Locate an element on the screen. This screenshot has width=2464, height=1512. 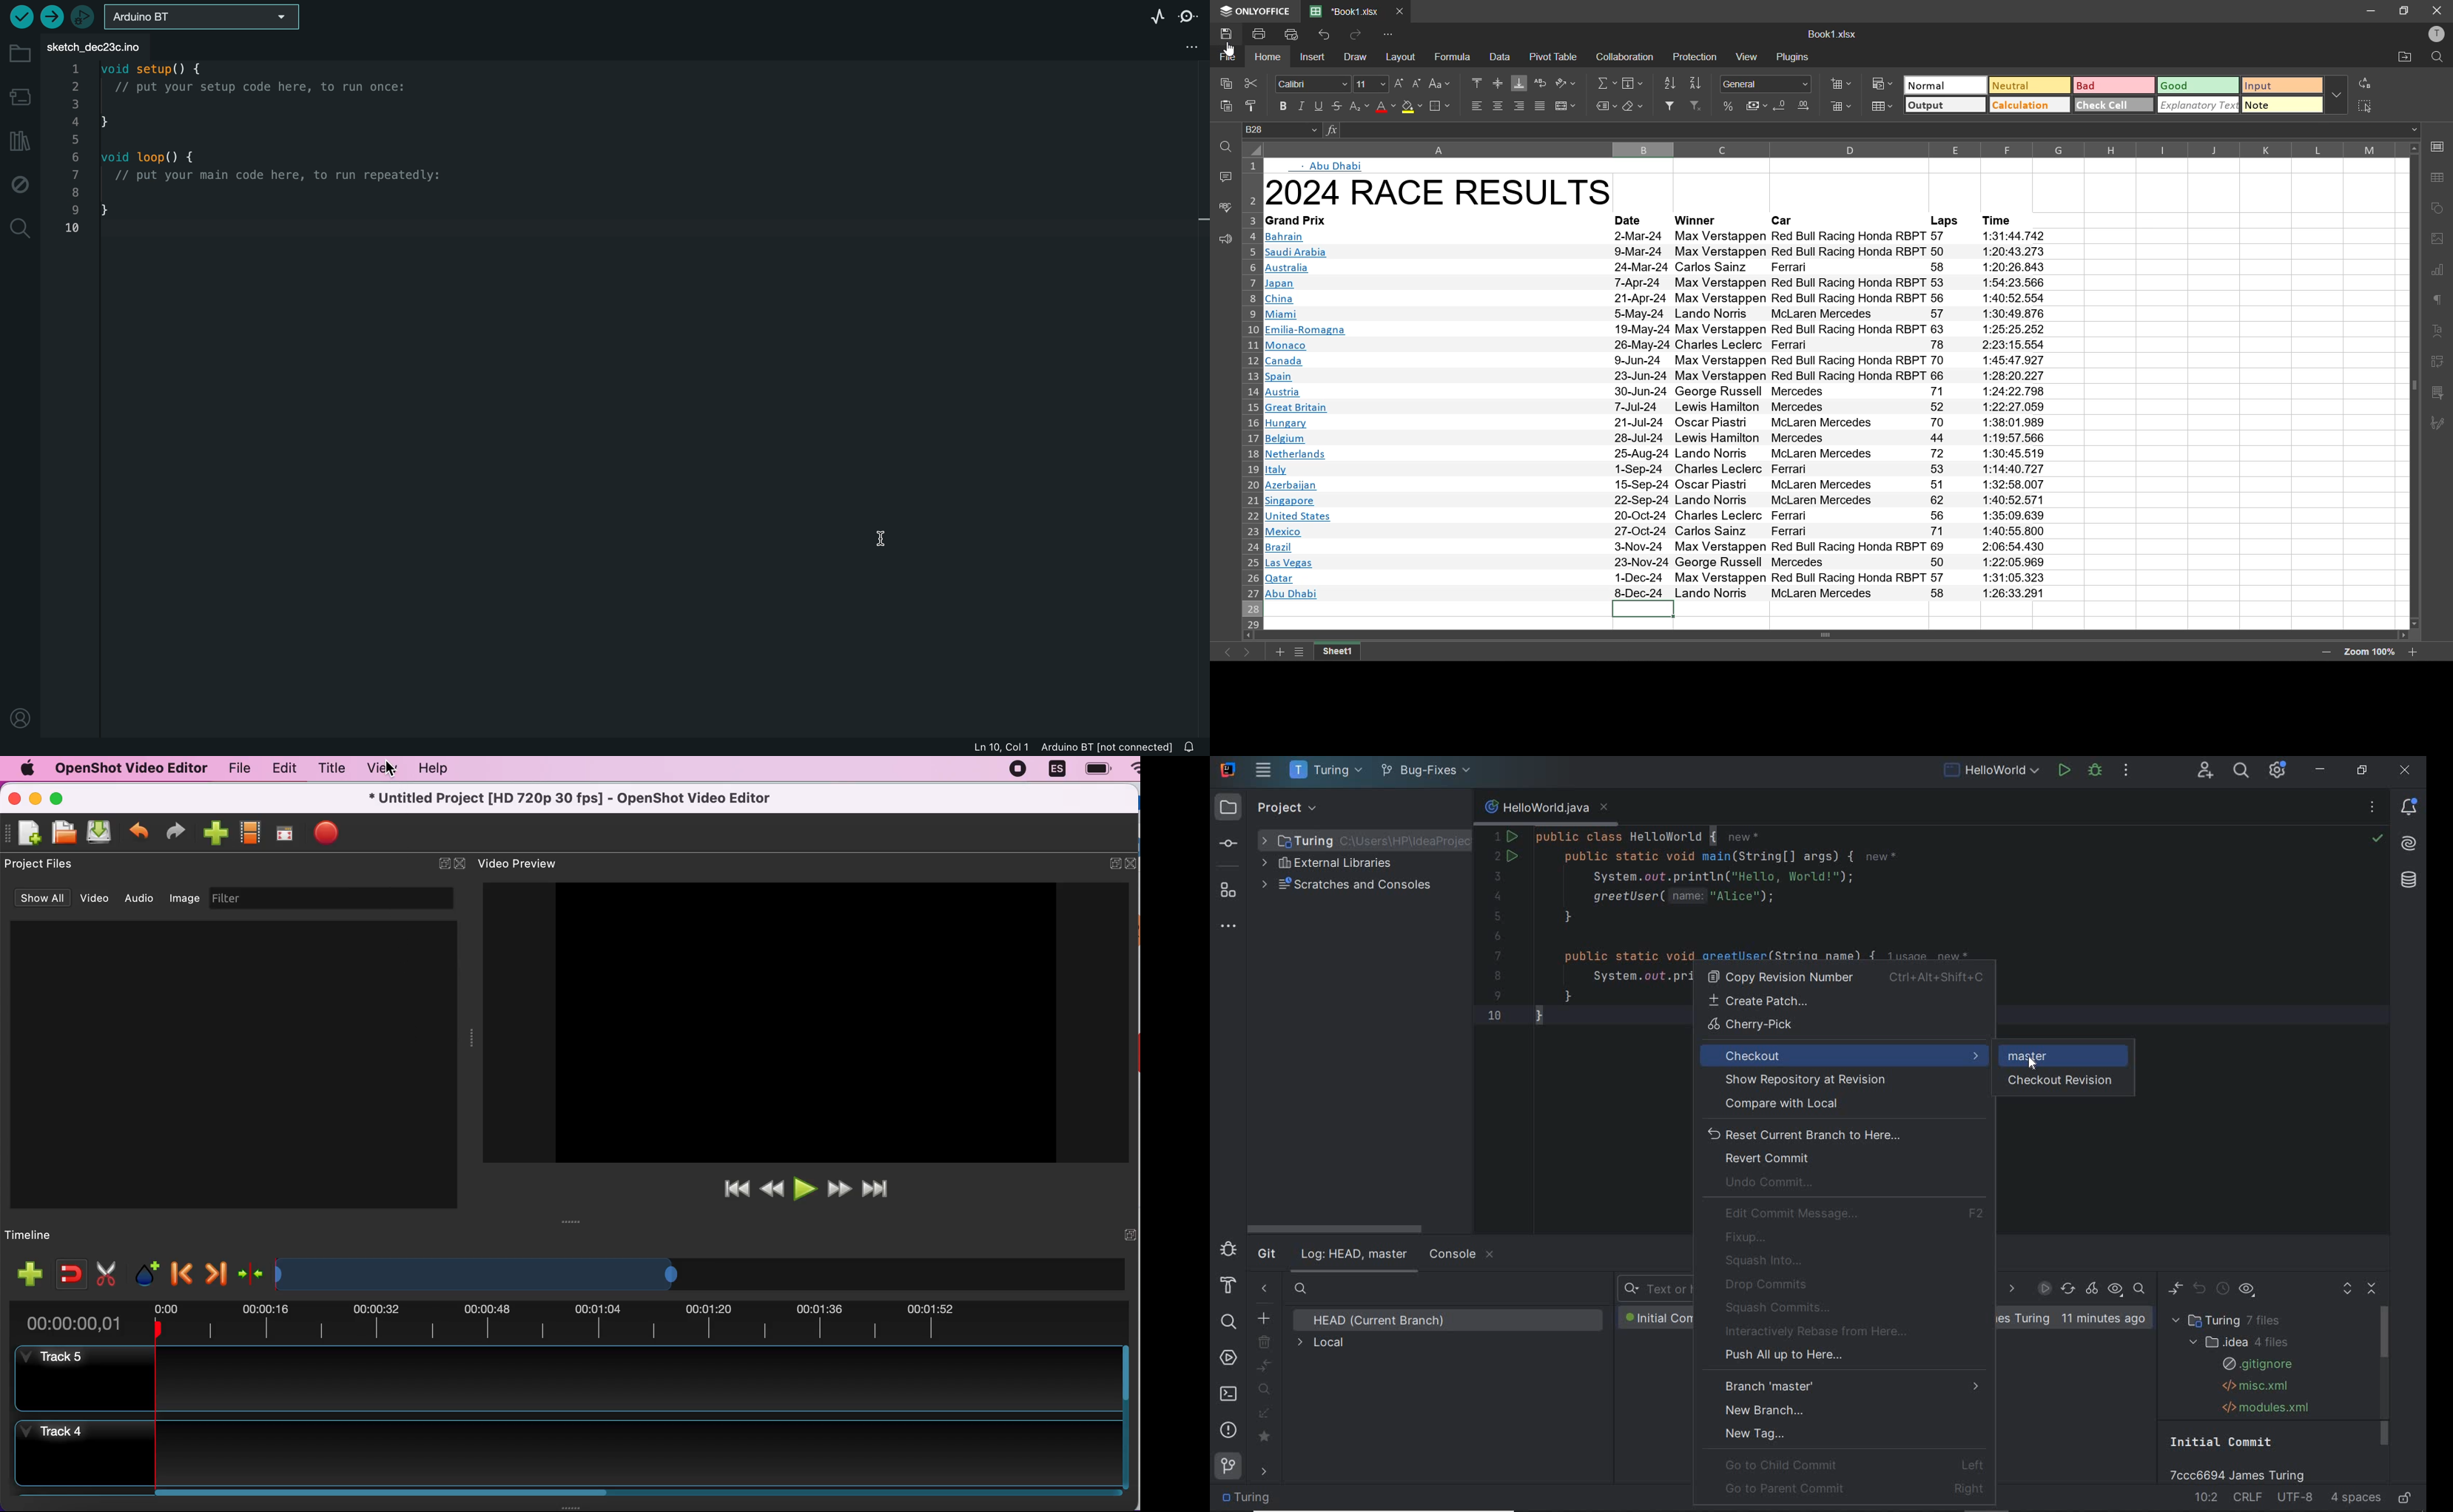
horizontal scrollbar is located at coordinates (1828, 634).